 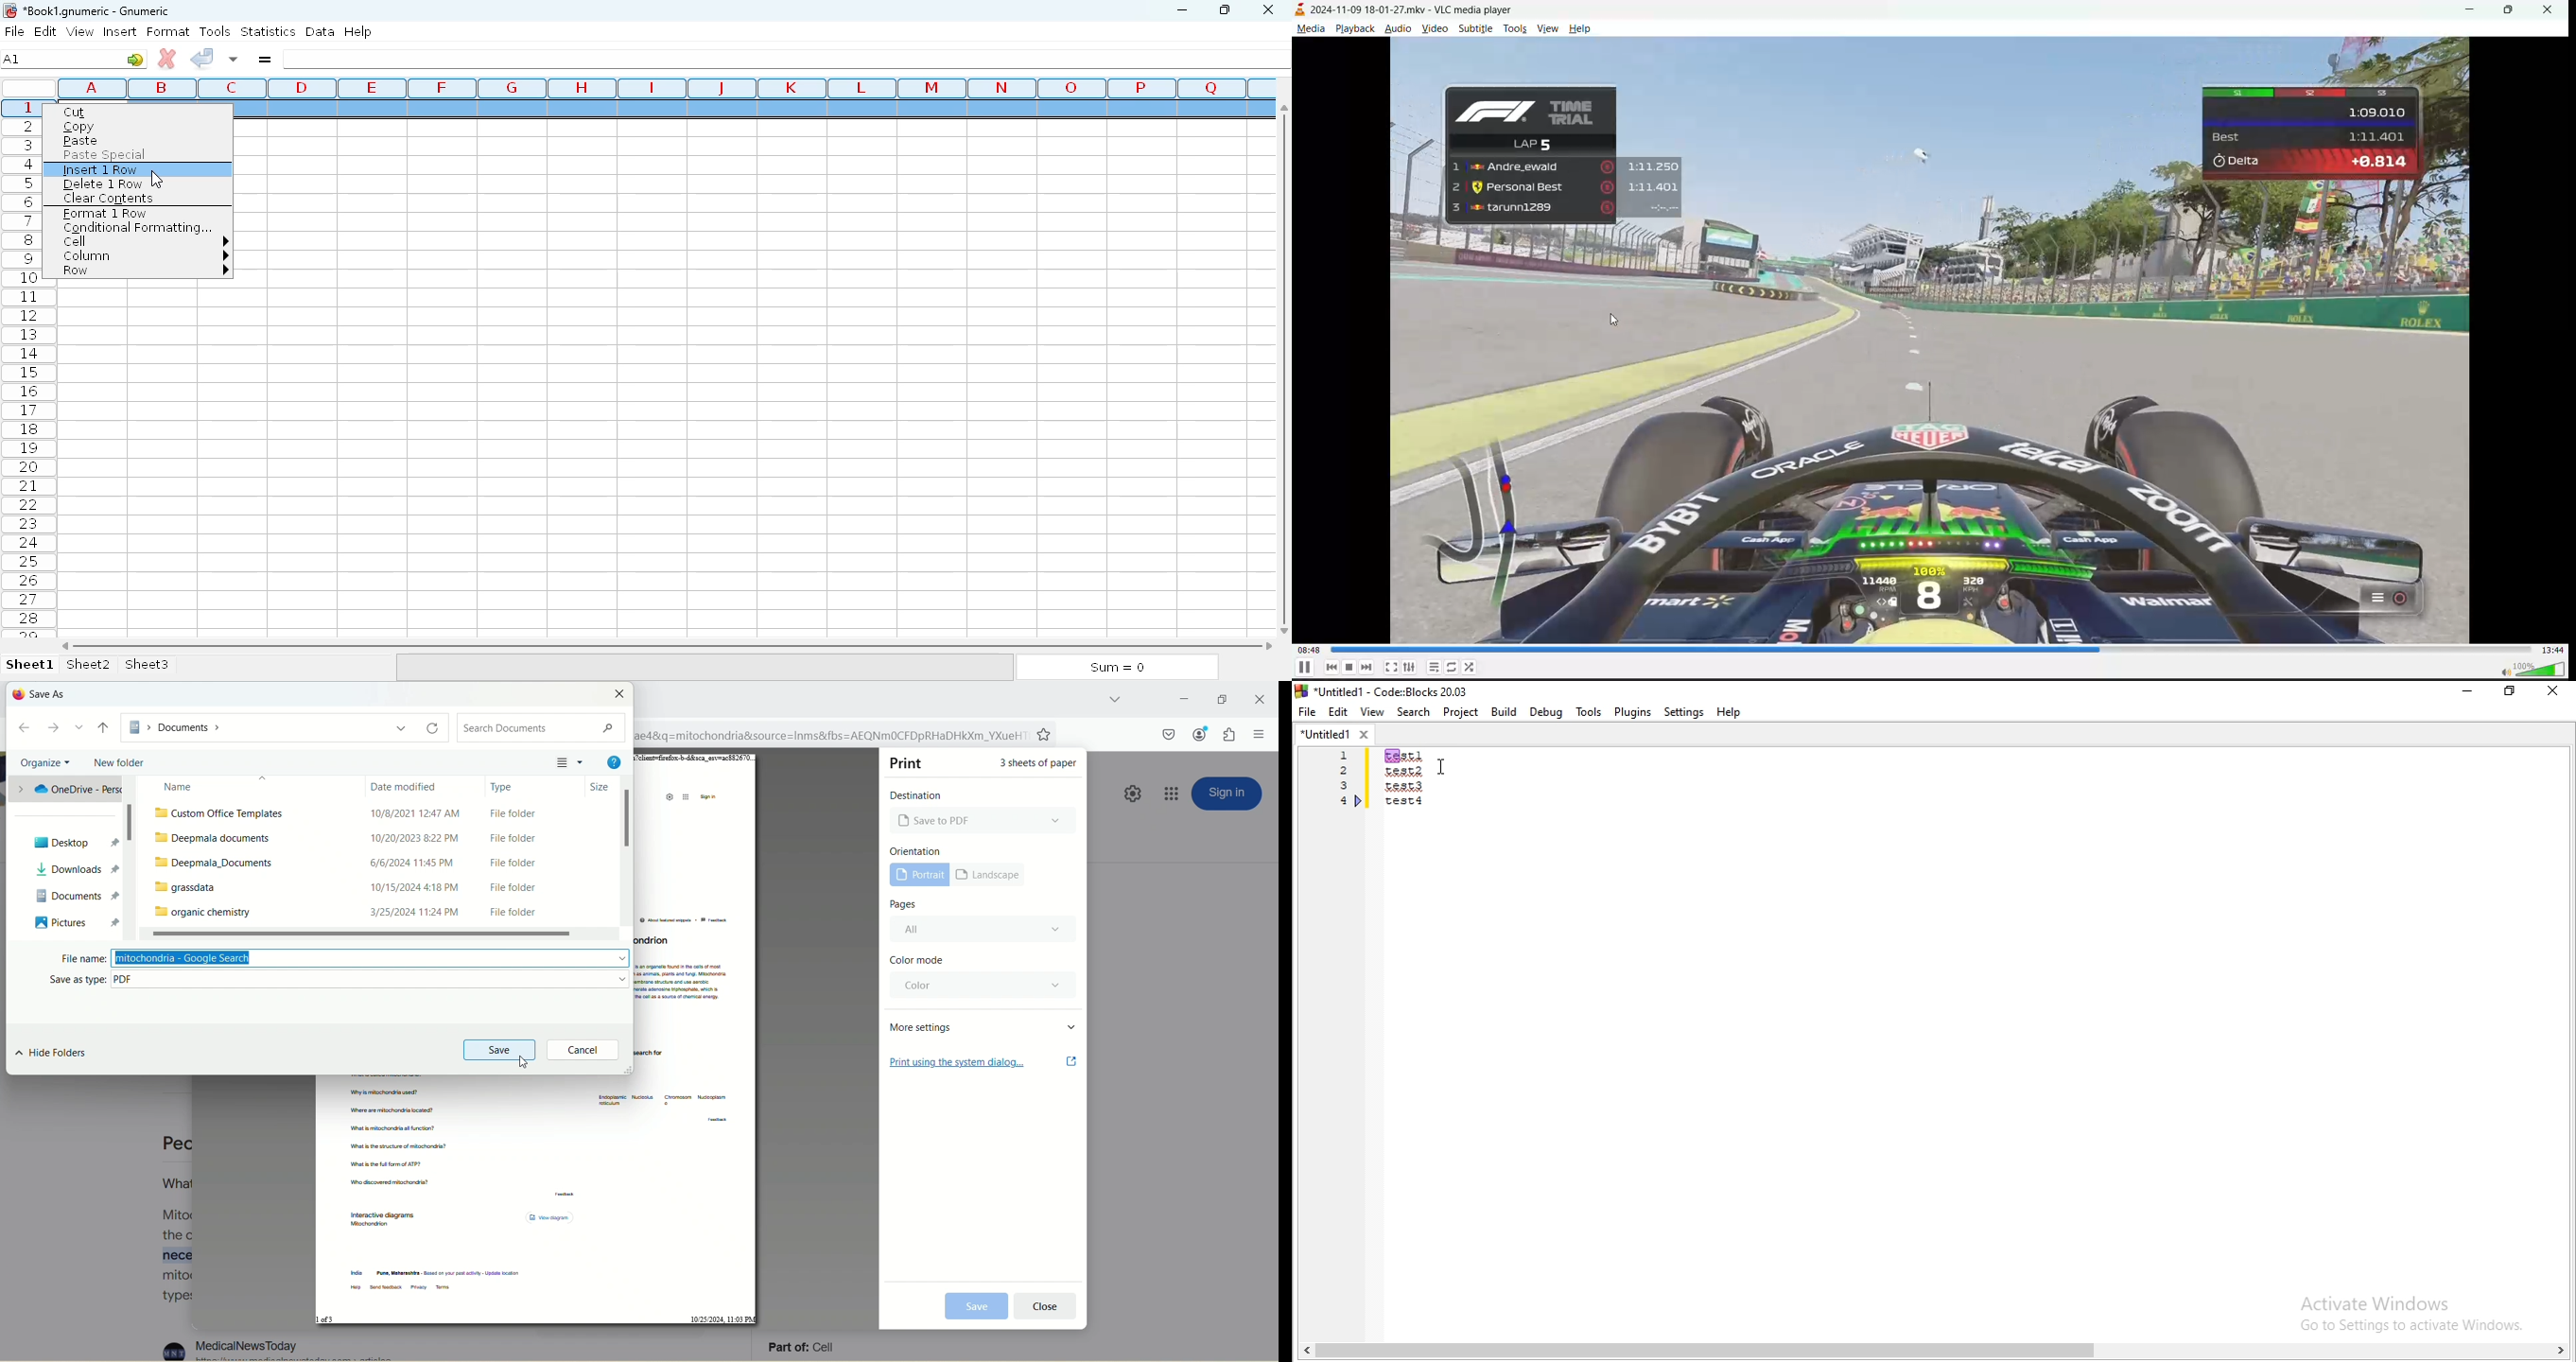 I want to click on track slider, so click(x=1925, y=650).